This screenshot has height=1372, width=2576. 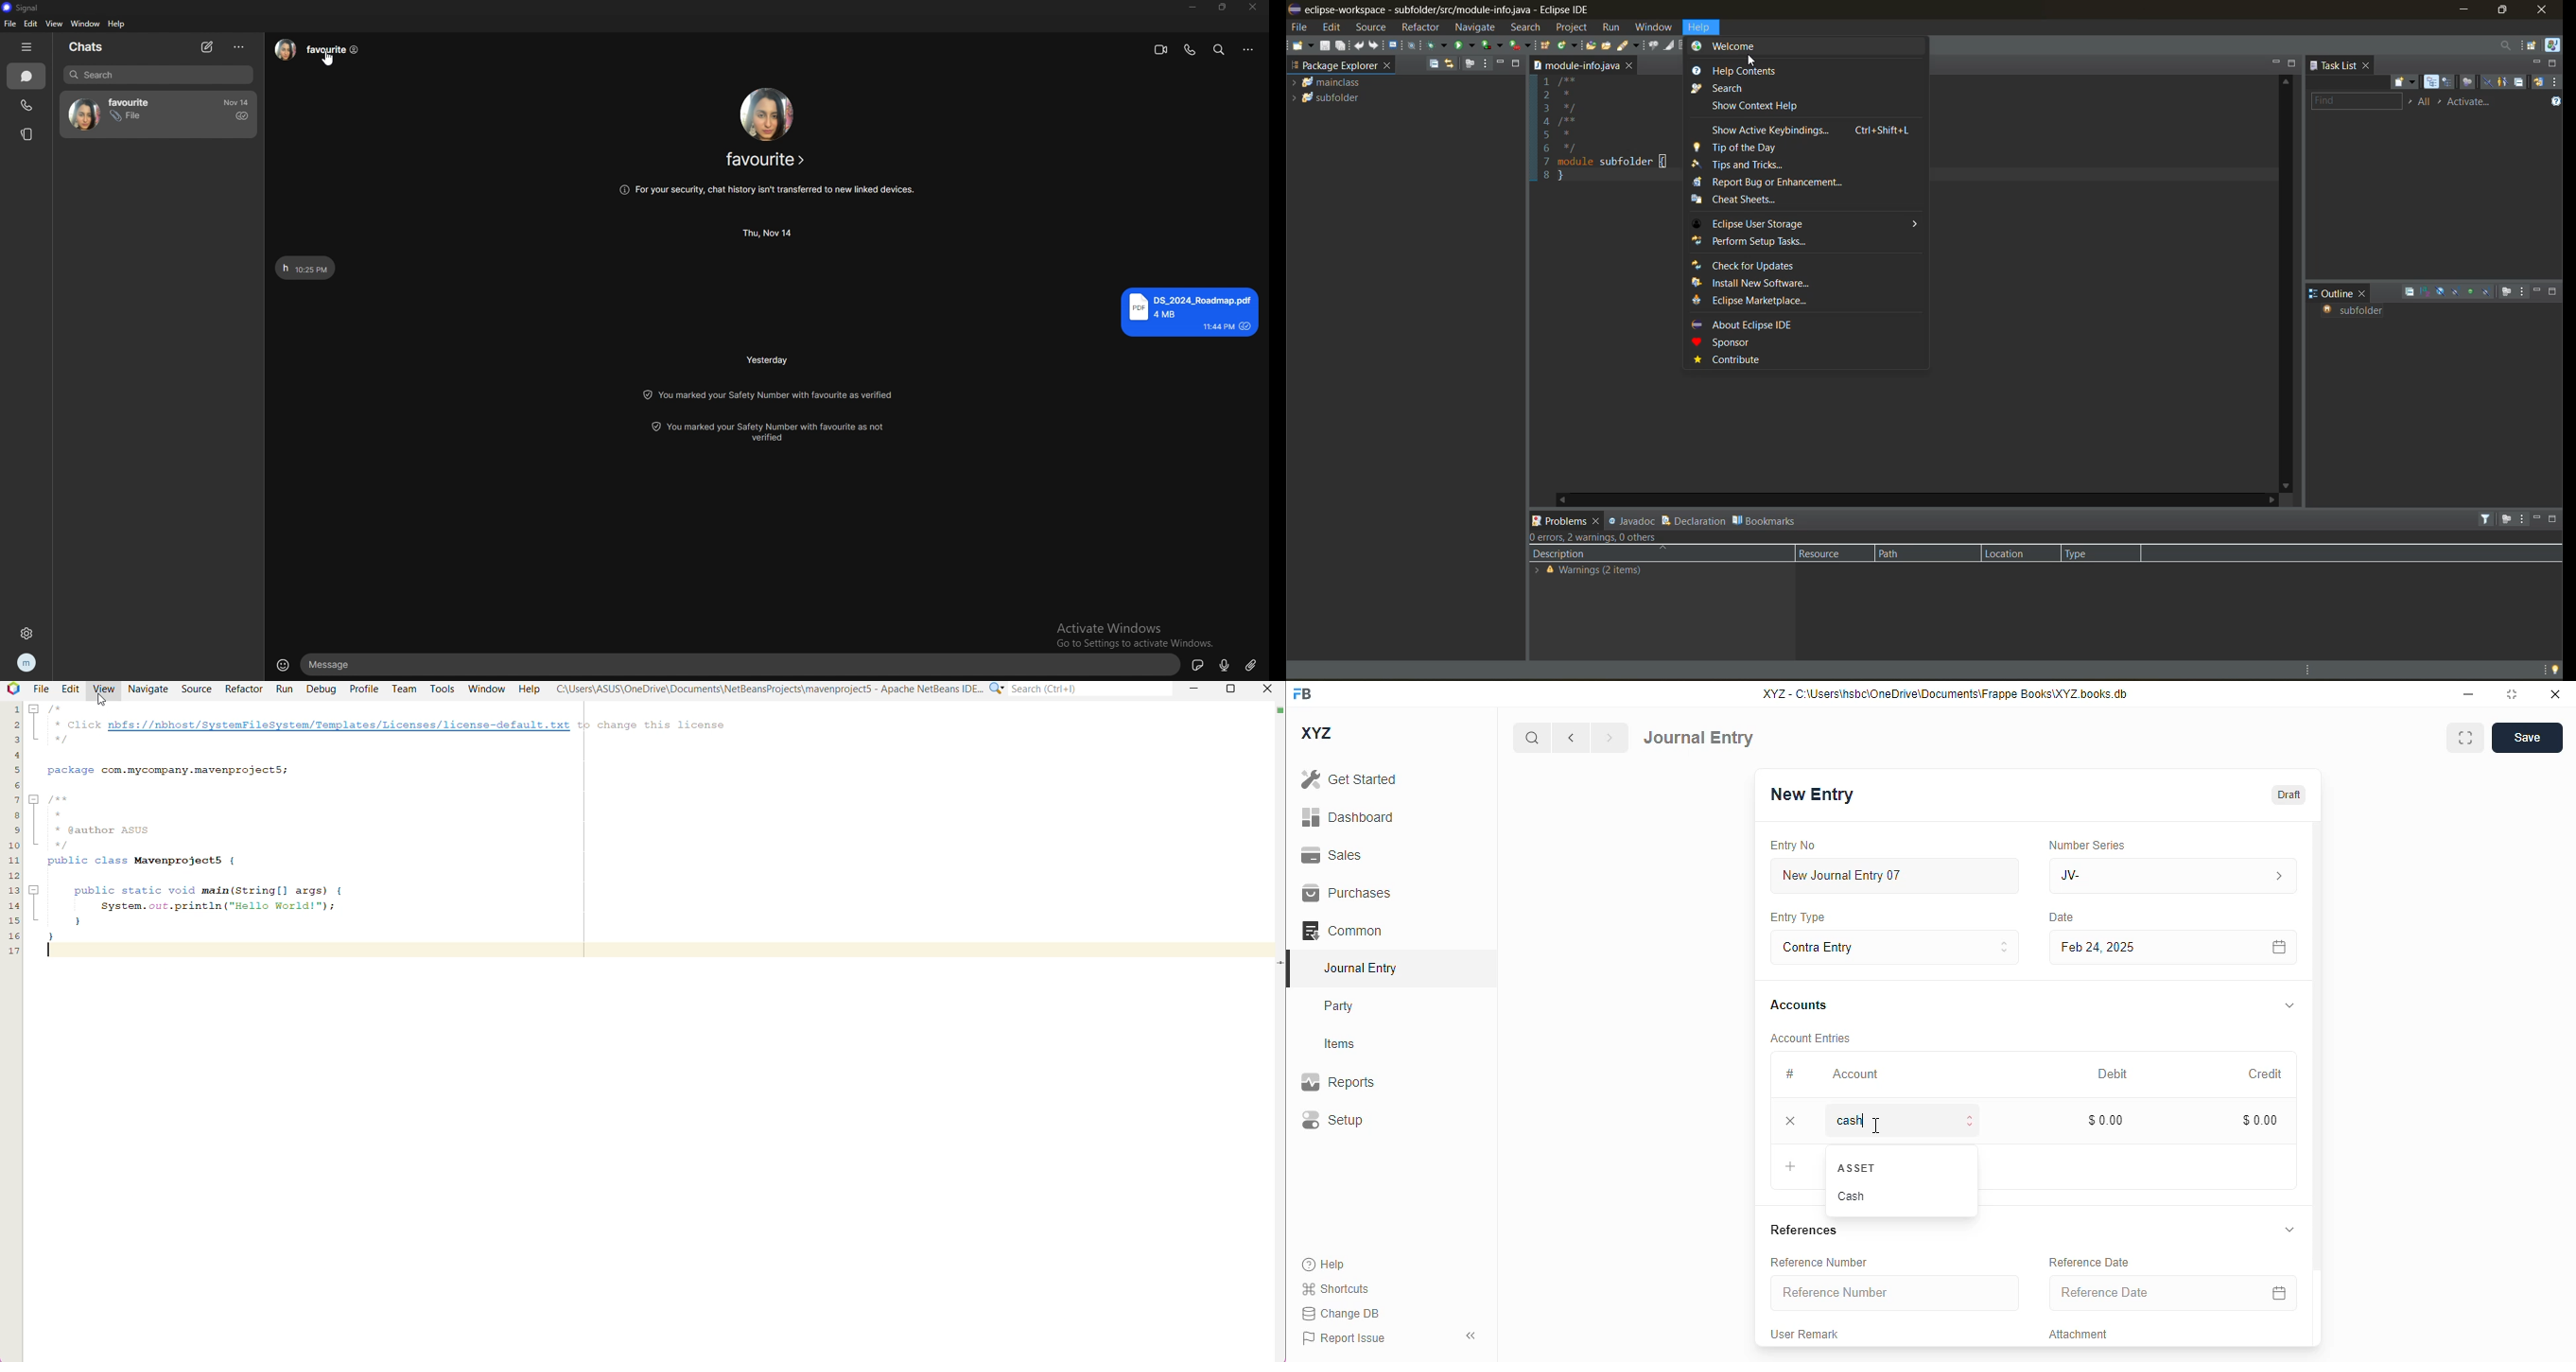 What do you see at coordinates (2523, 293) in the screenshot?
I see `view menu` at bounding box center [2523, 293].